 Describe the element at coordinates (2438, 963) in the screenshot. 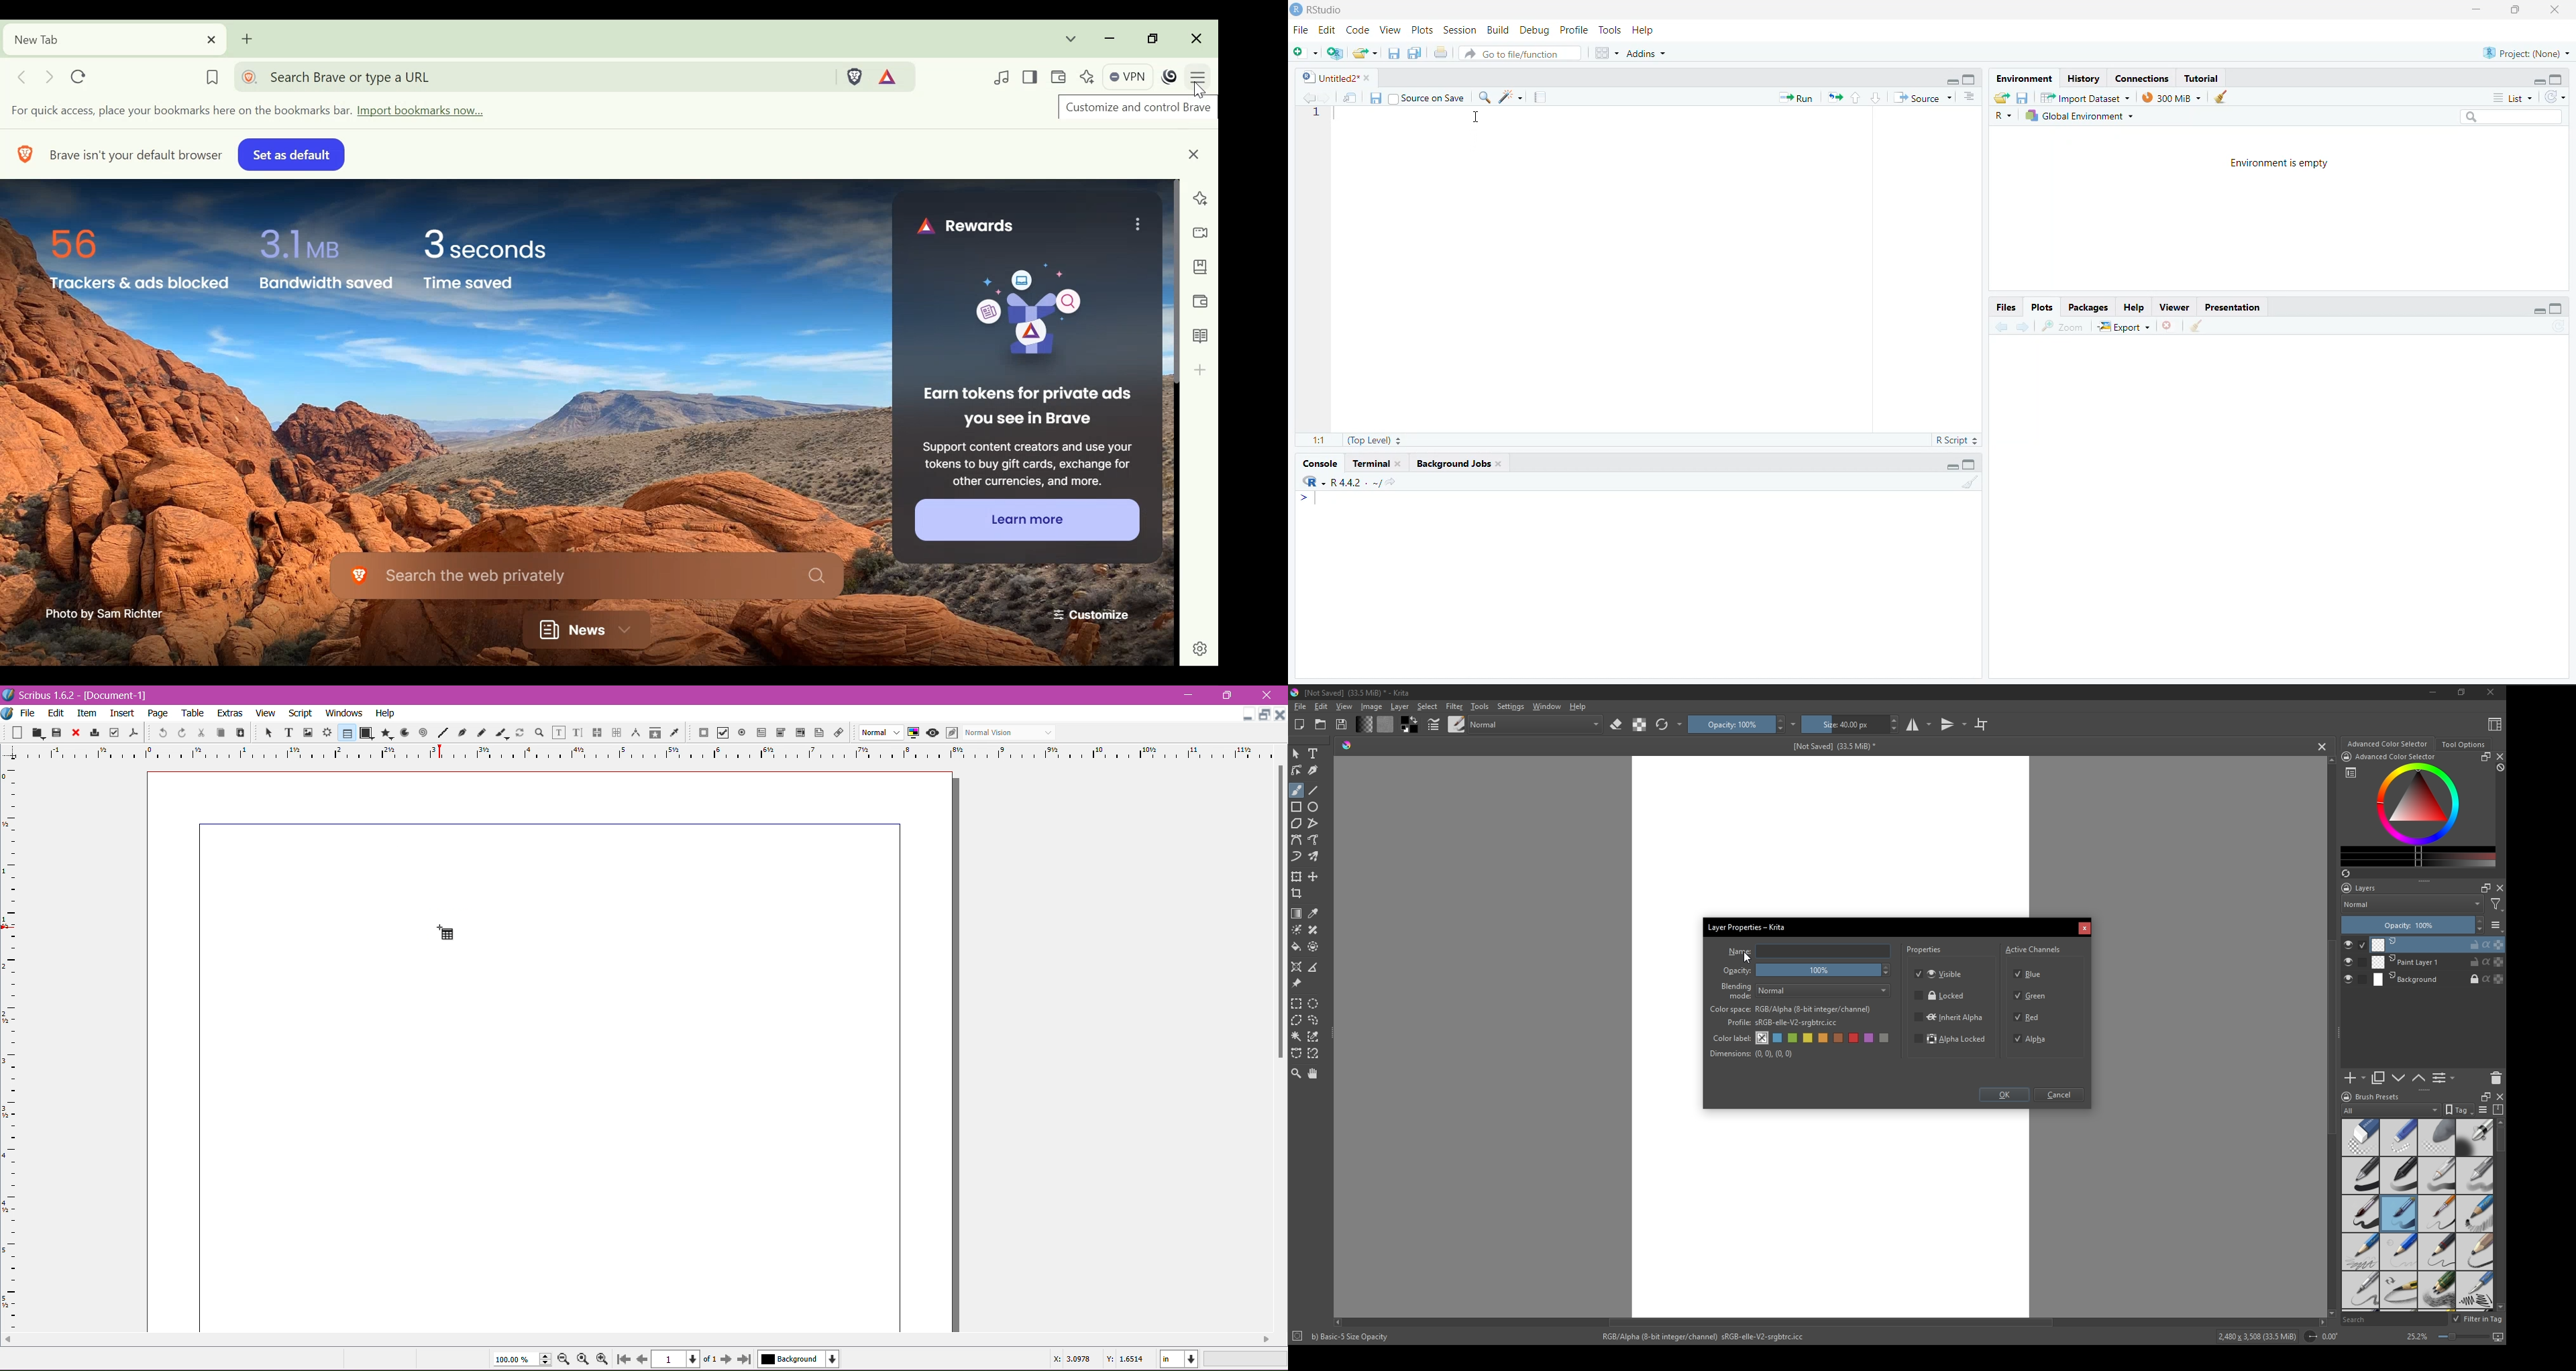

I see `Print Layer 1` at that location.